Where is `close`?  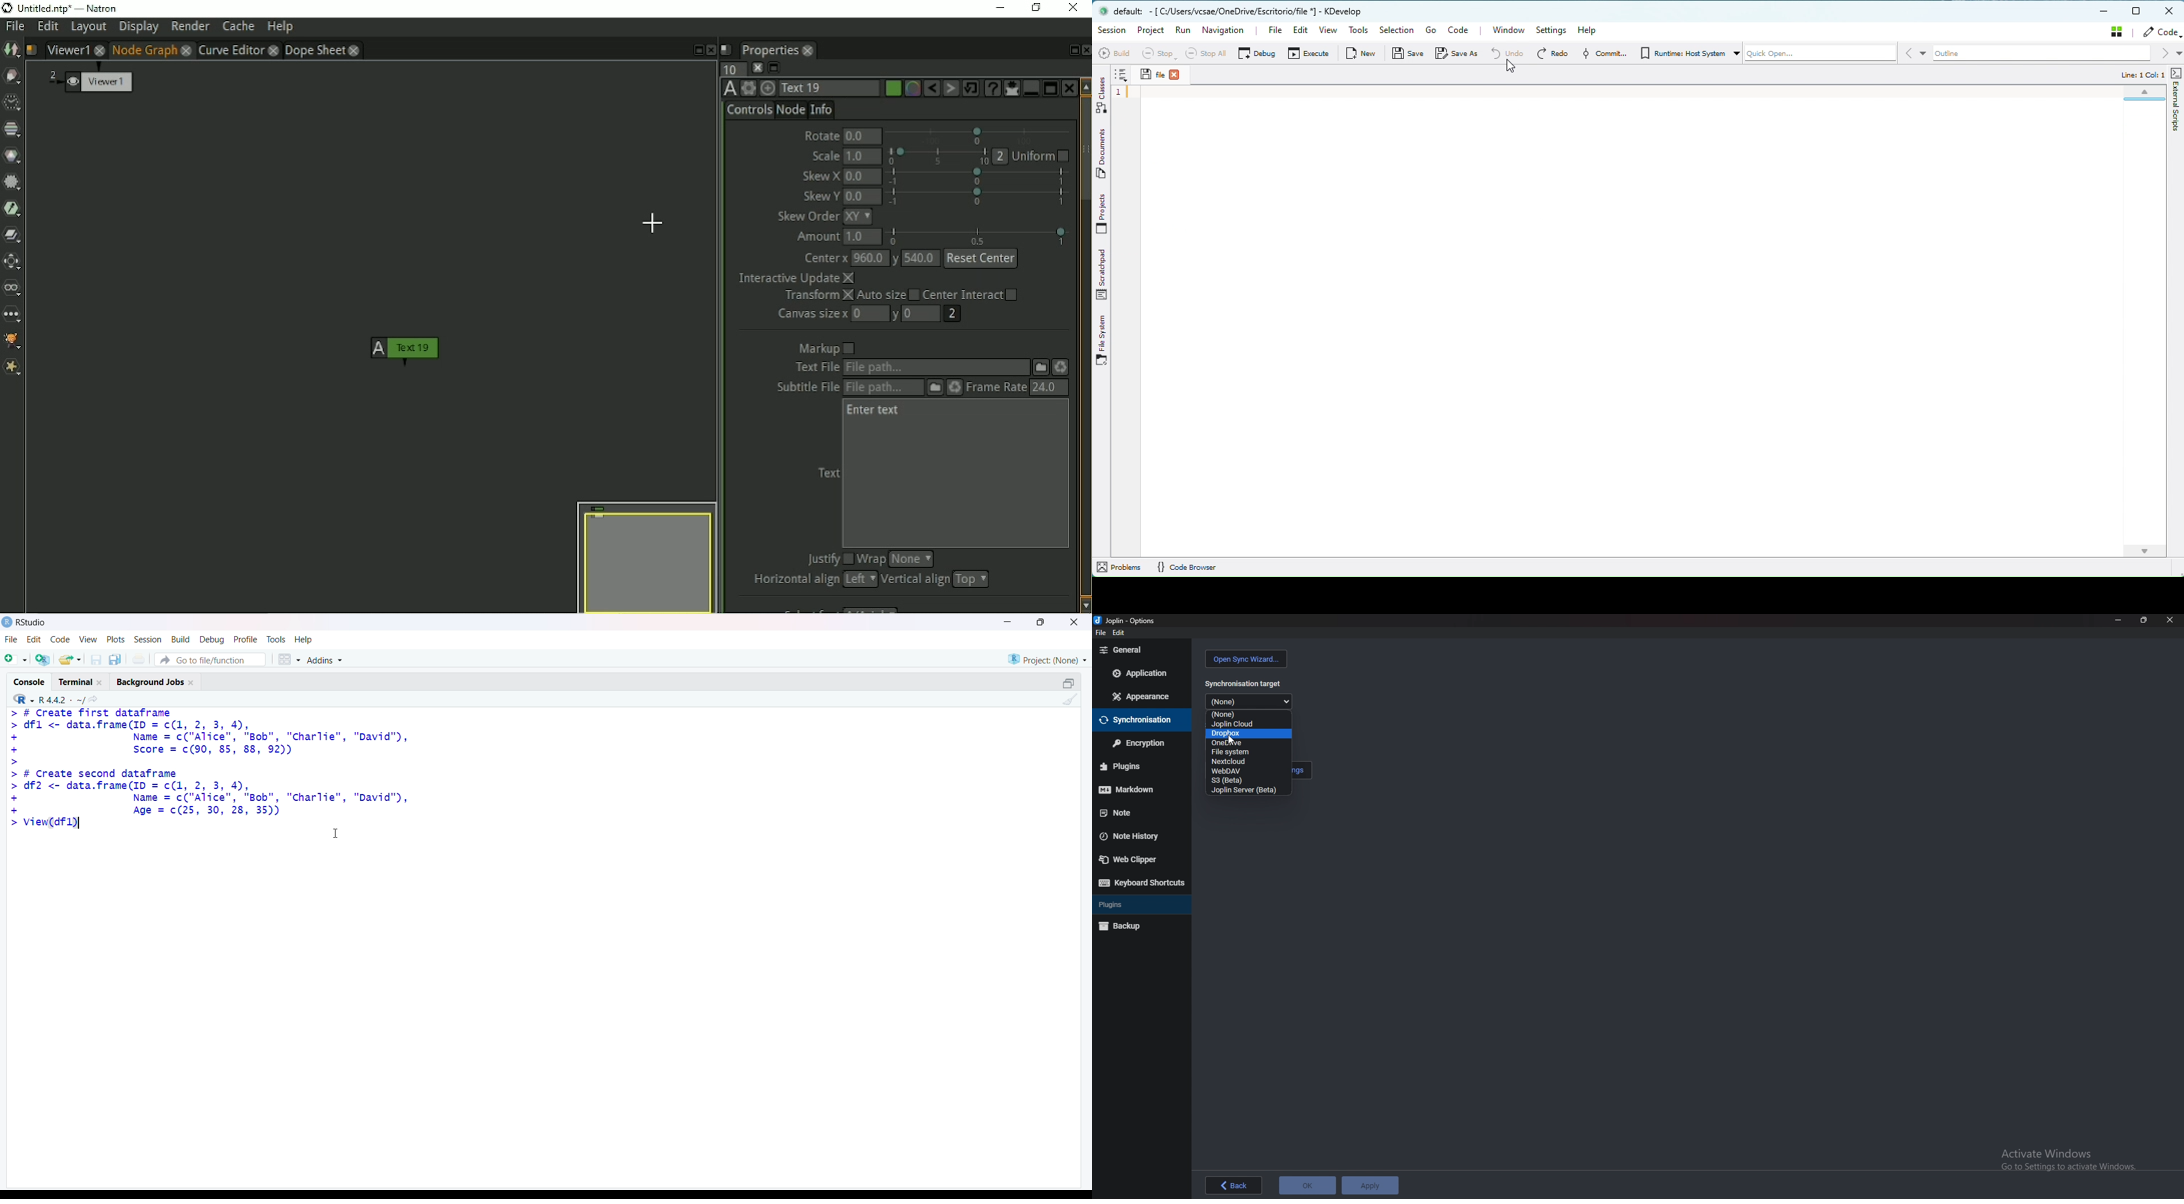
close is located at coordinates (101, 682).